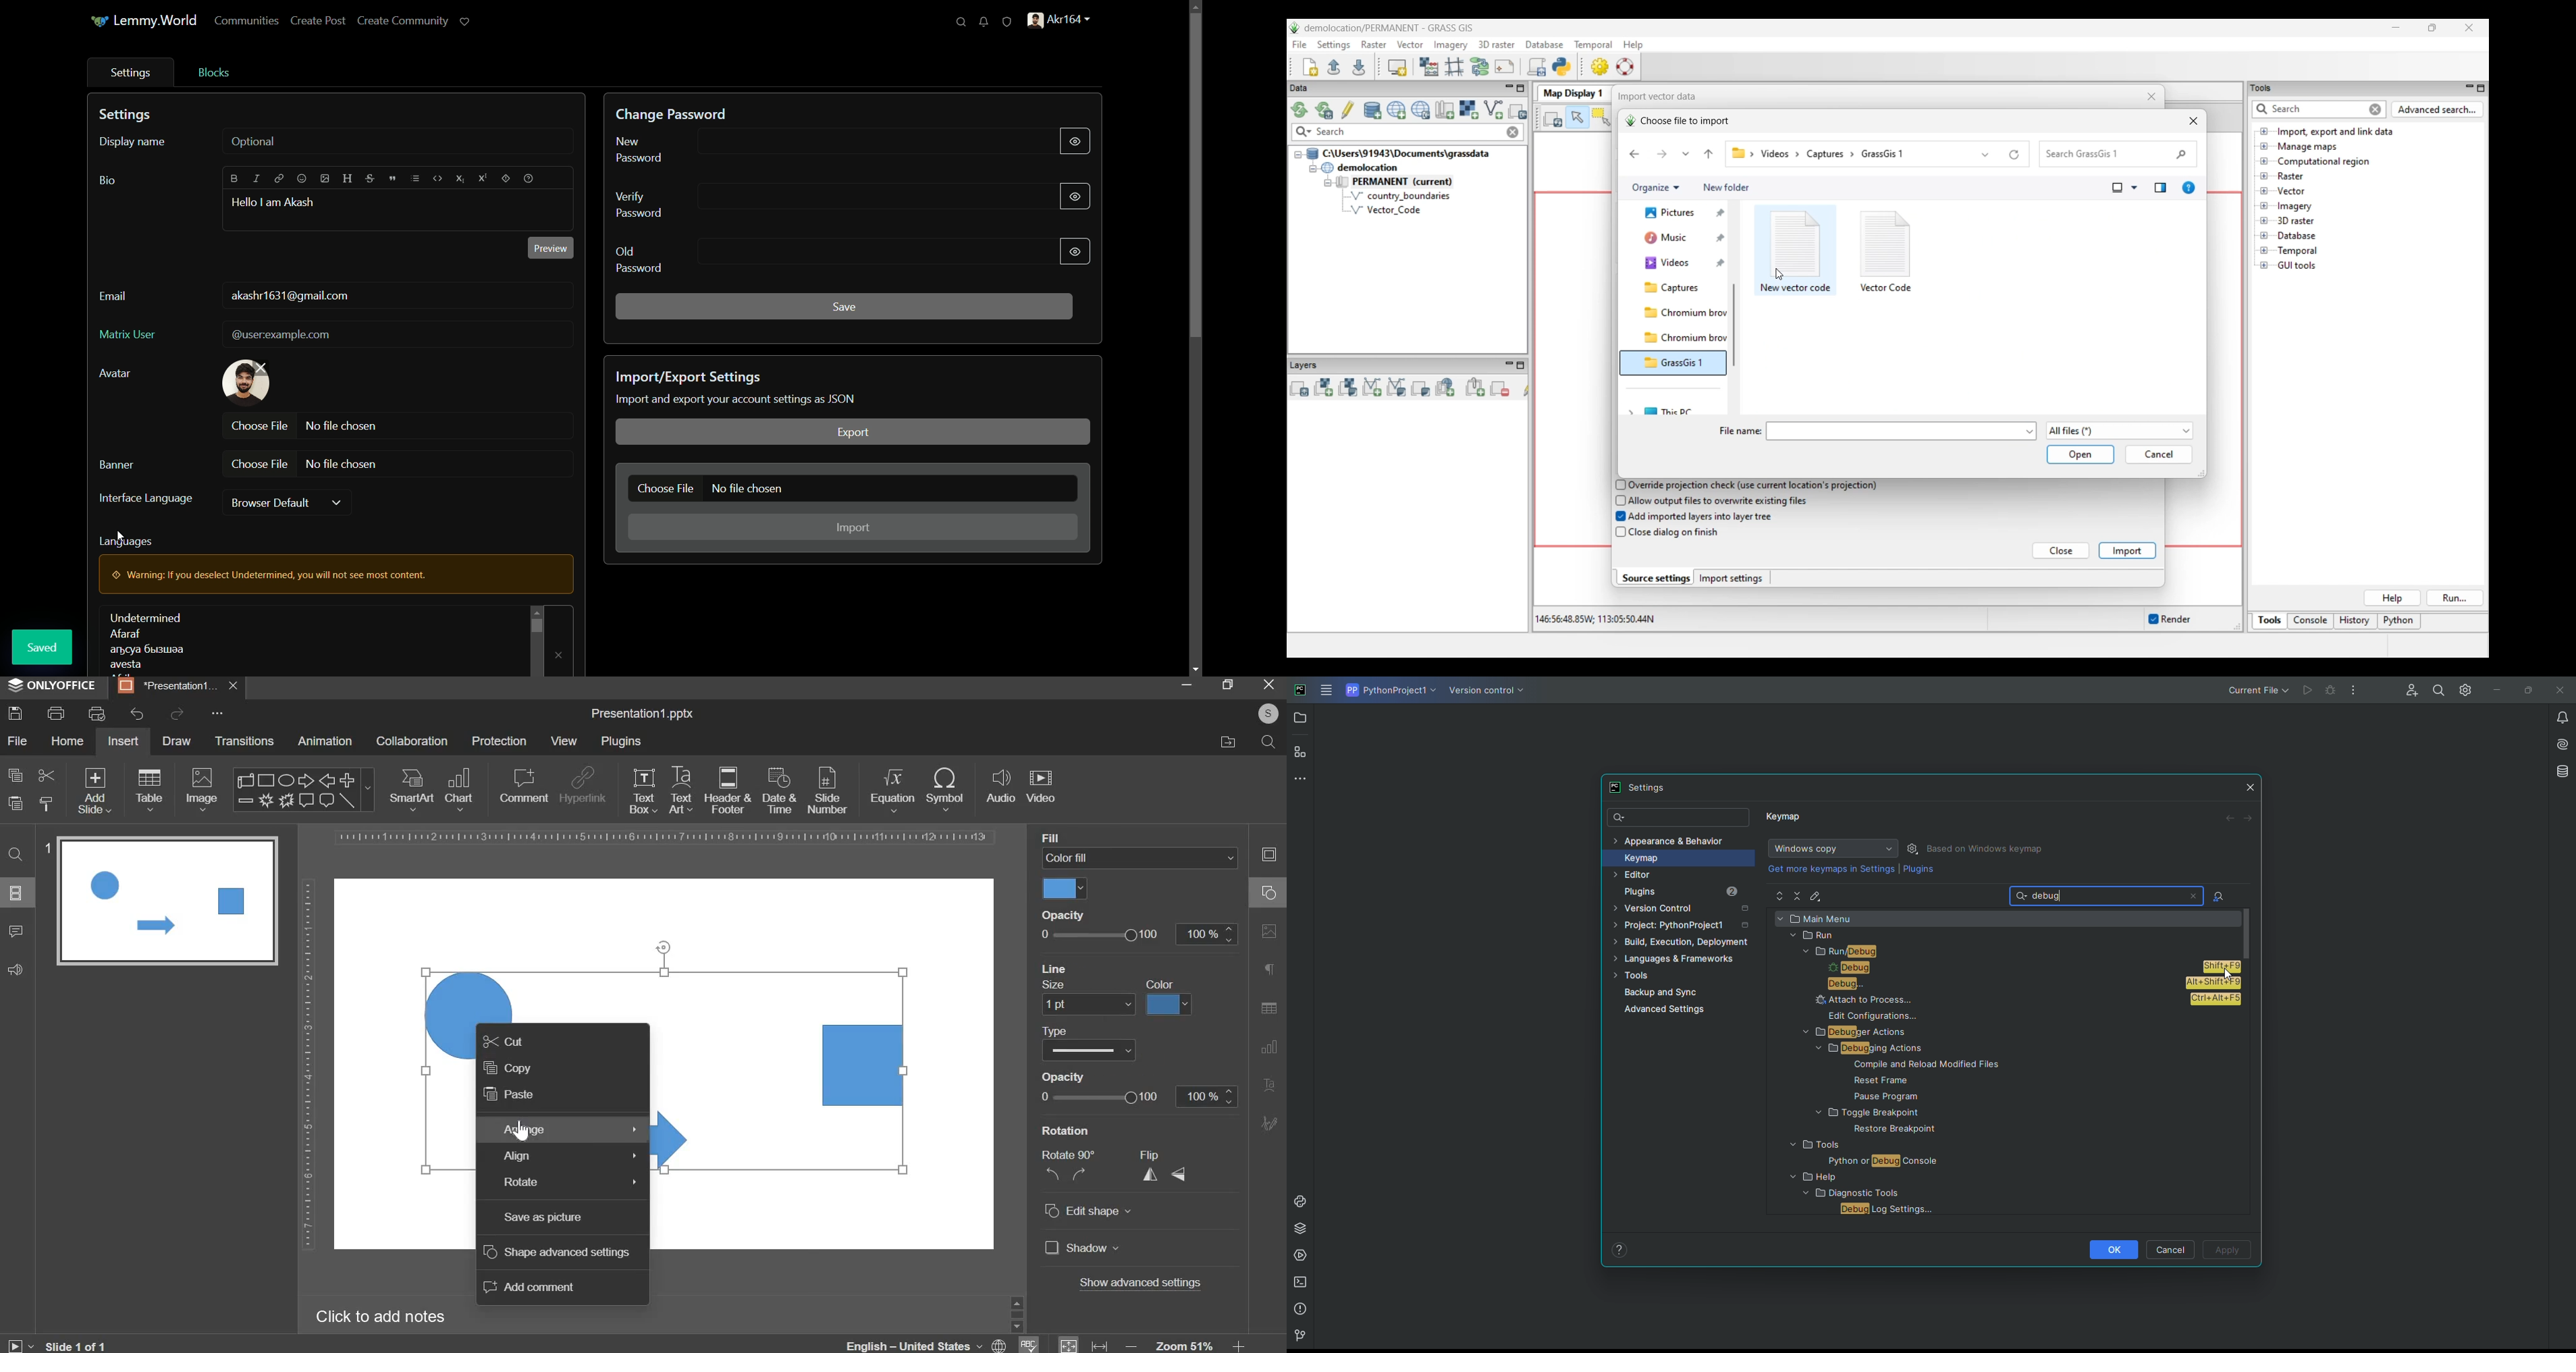 This screenshot has width=2576, height=1372. Describe the element at coordinates (1050, 1176) in the screenshot. I see `rotate left 90` at that location.